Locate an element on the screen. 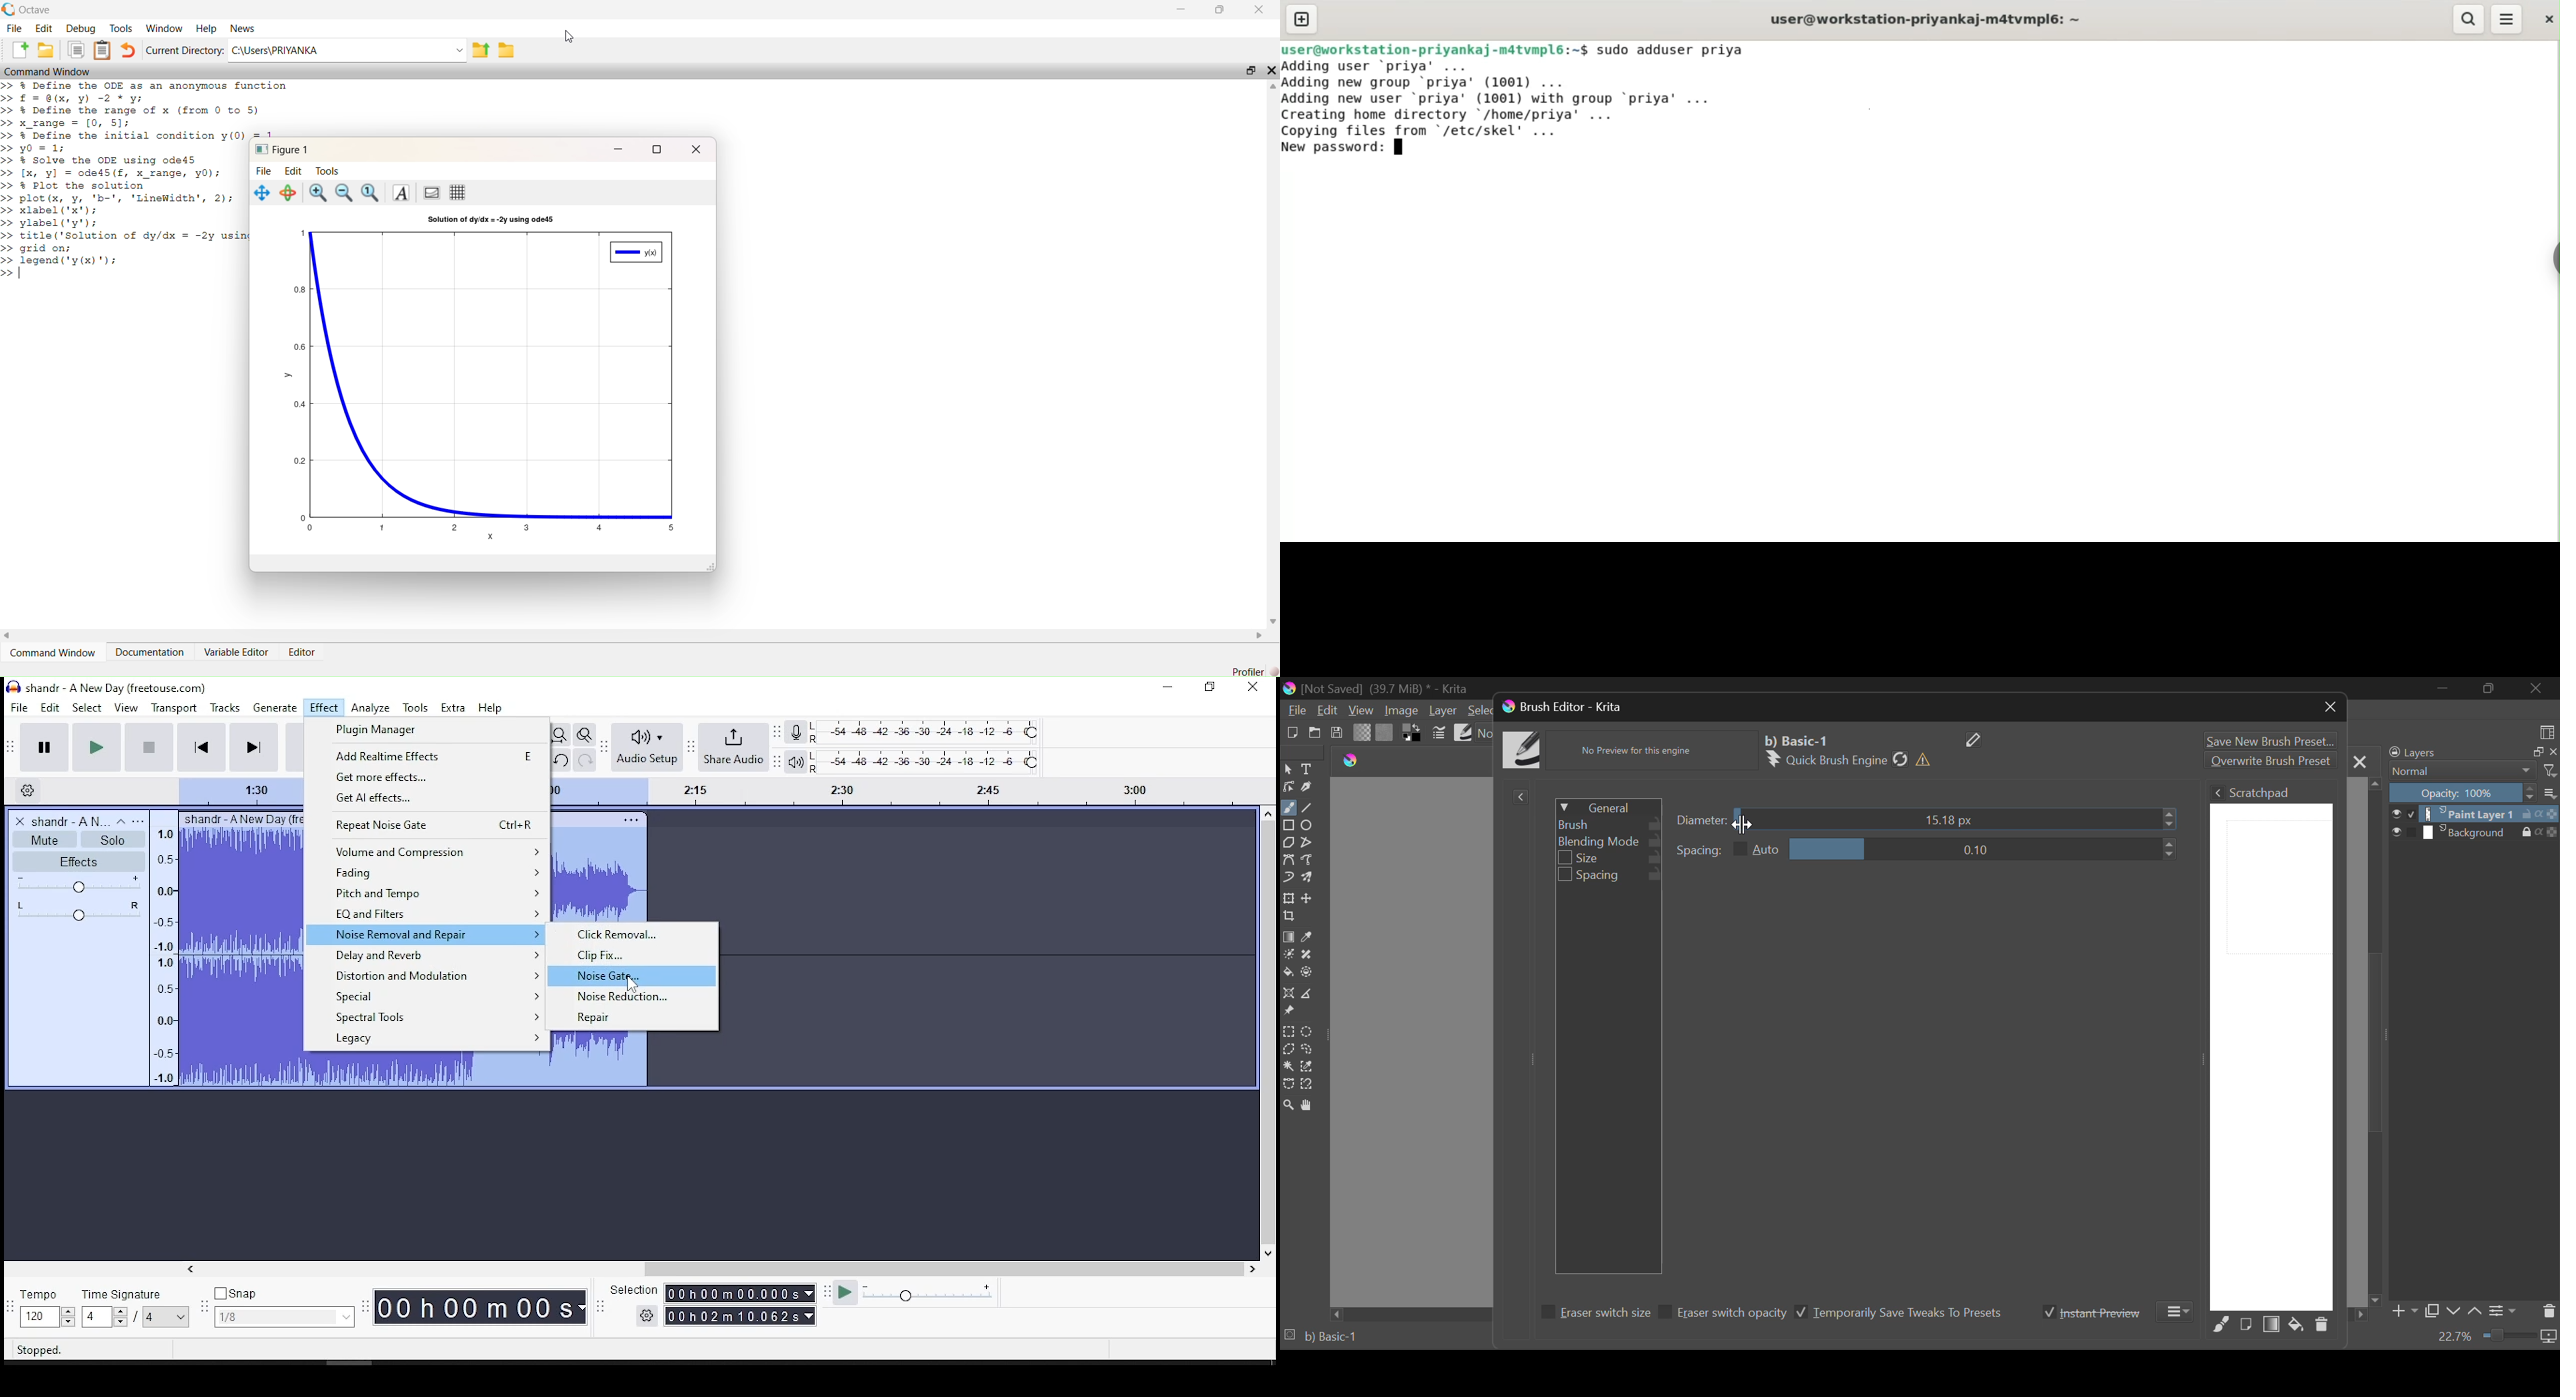 The image size is (2576, 1400). Size is located at coordinates (1611, 859).